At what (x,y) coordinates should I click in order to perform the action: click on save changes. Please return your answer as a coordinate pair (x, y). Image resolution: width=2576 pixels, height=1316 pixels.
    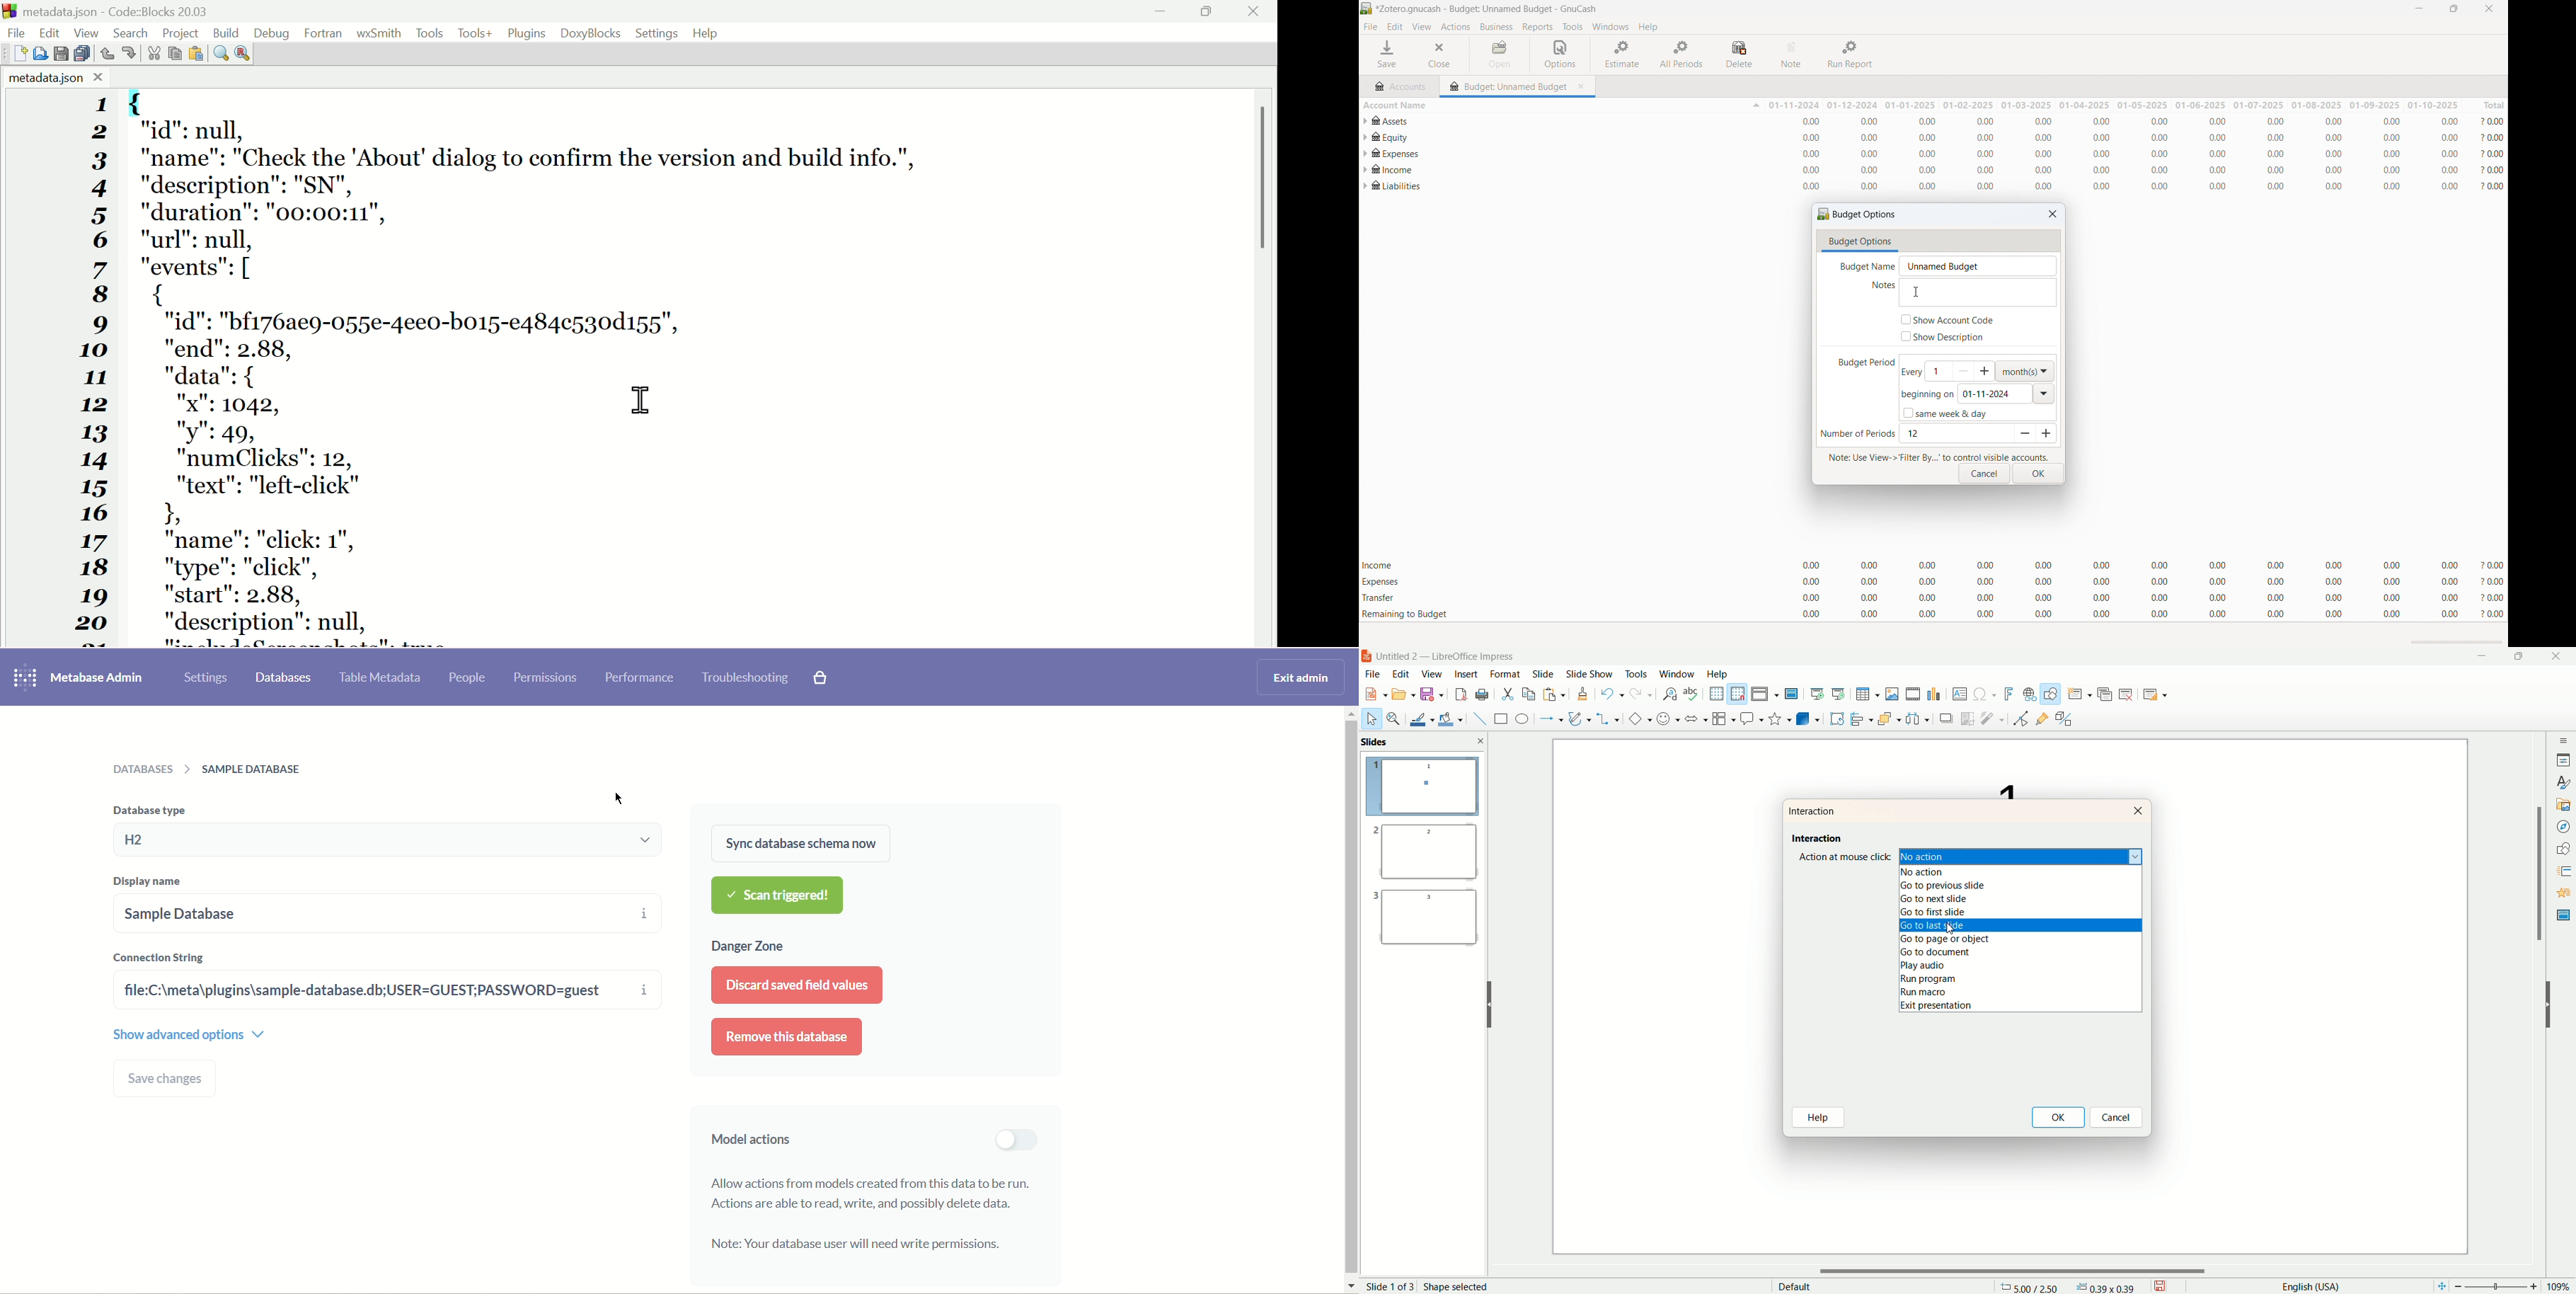
    Looking at the image, I should click on (167, 1079).